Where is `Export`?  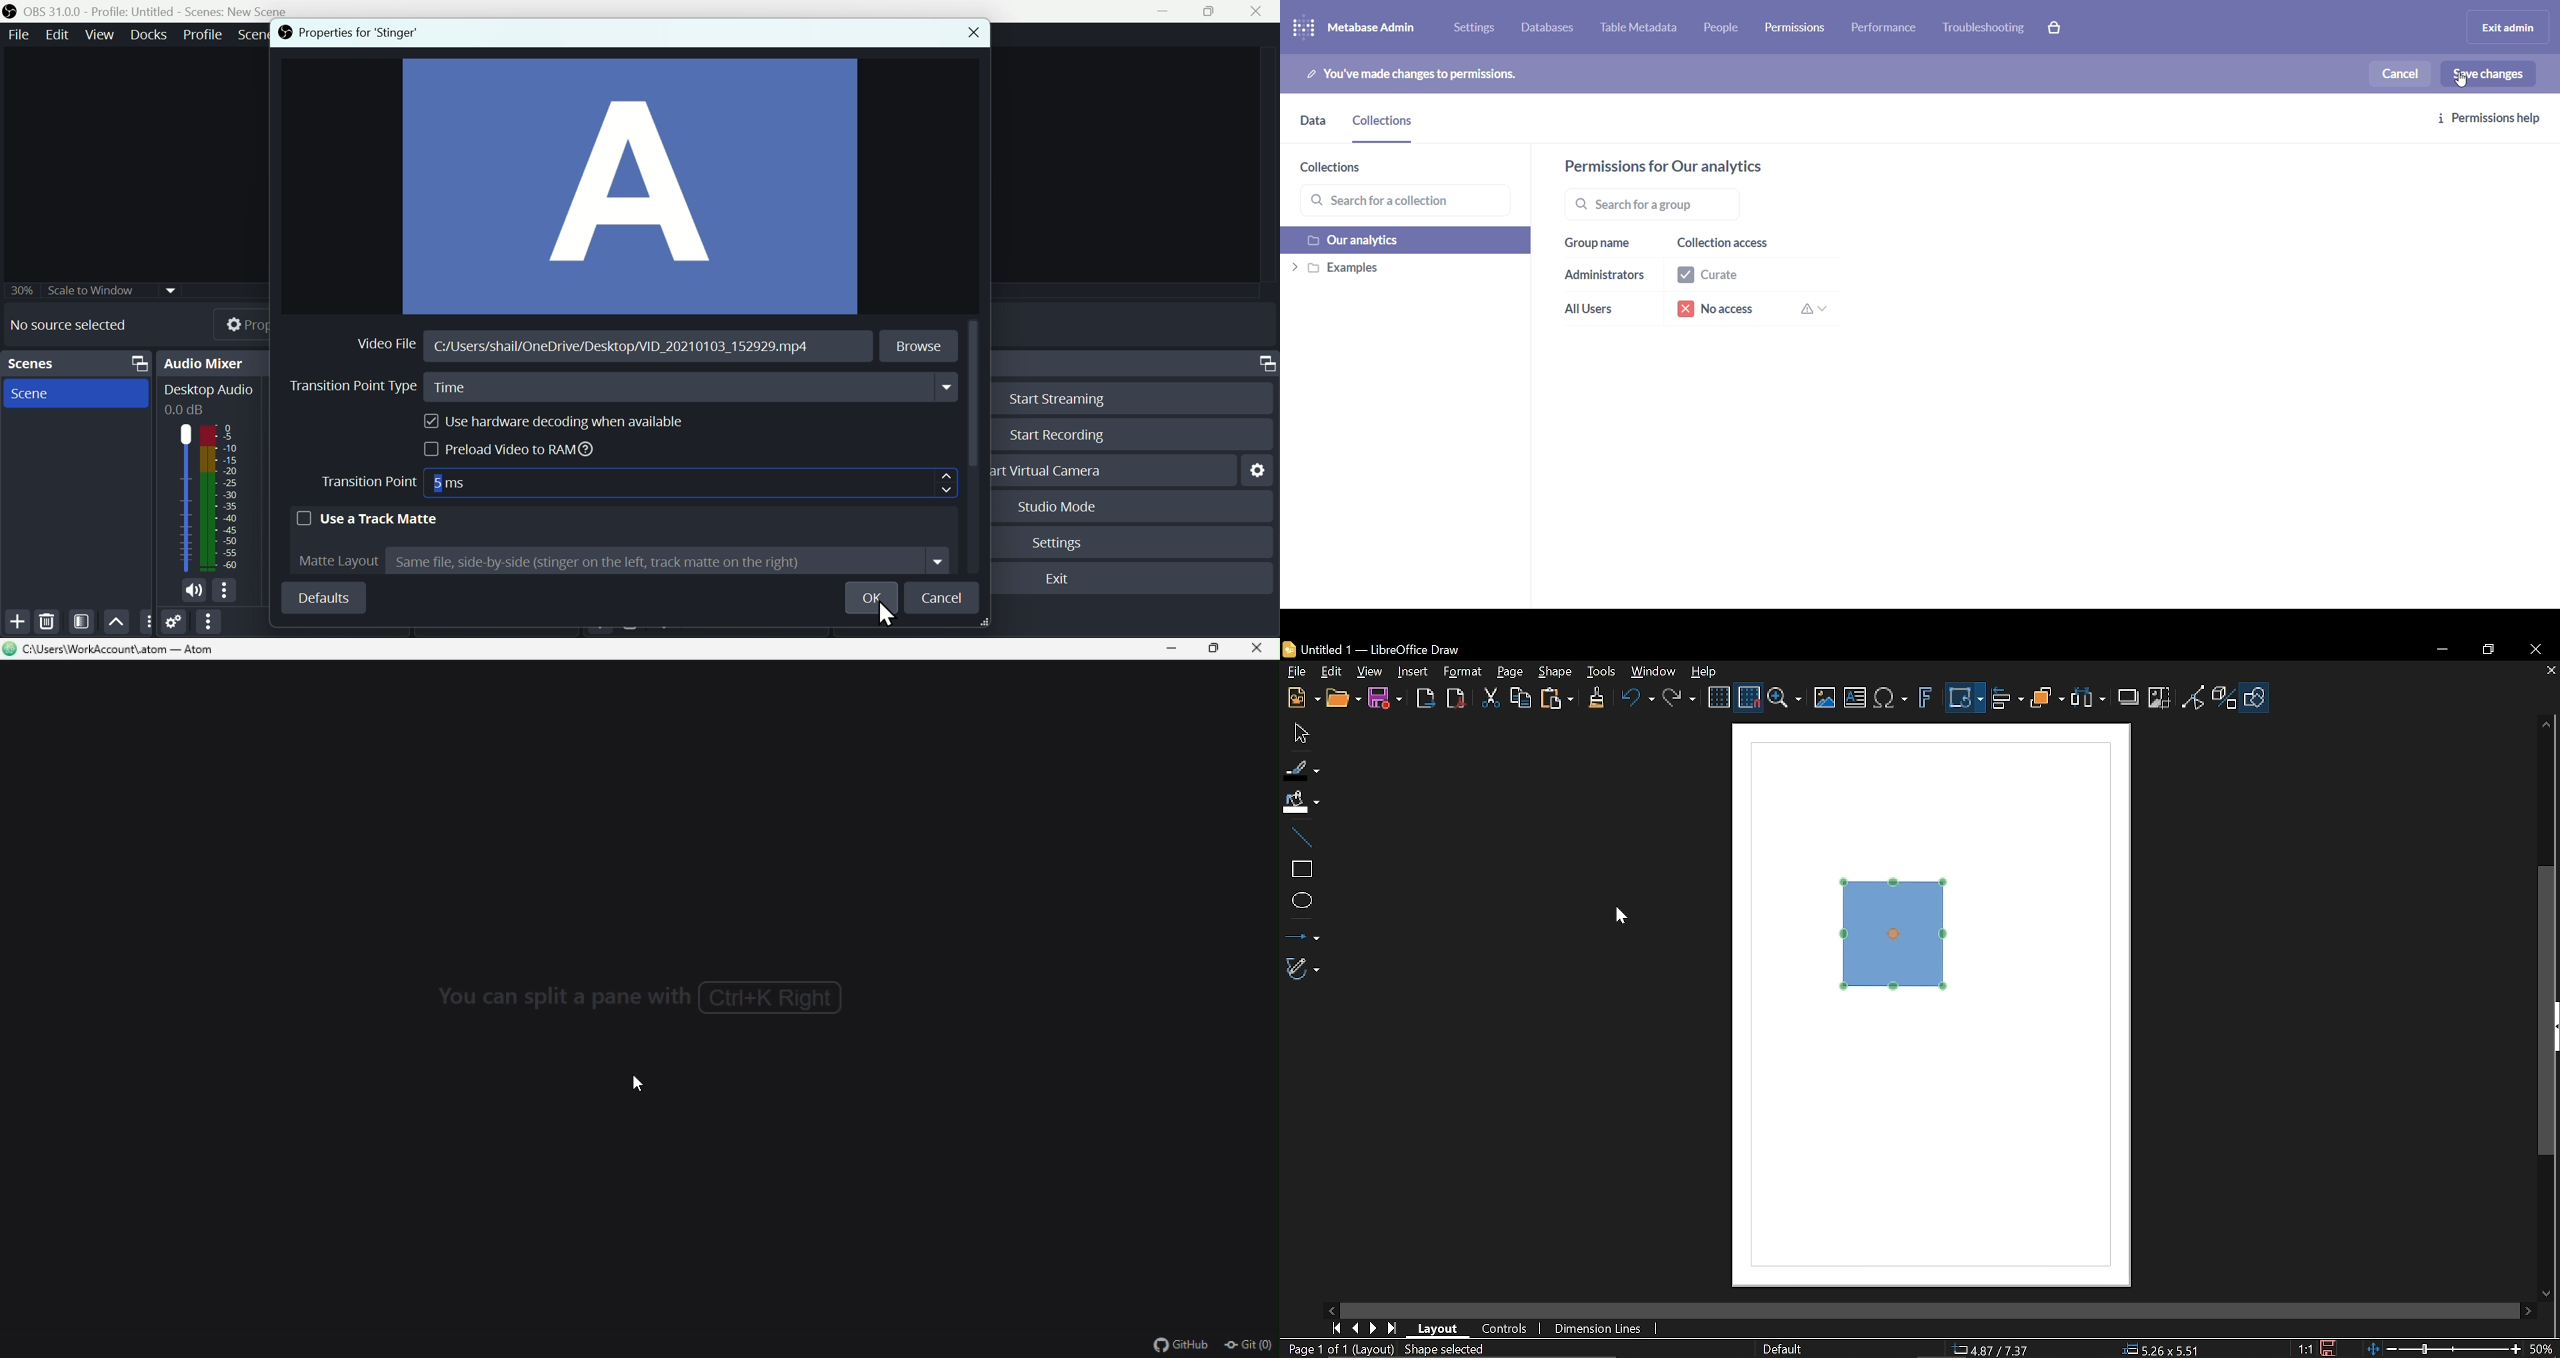
Export is located at coordinates (1422, 698).